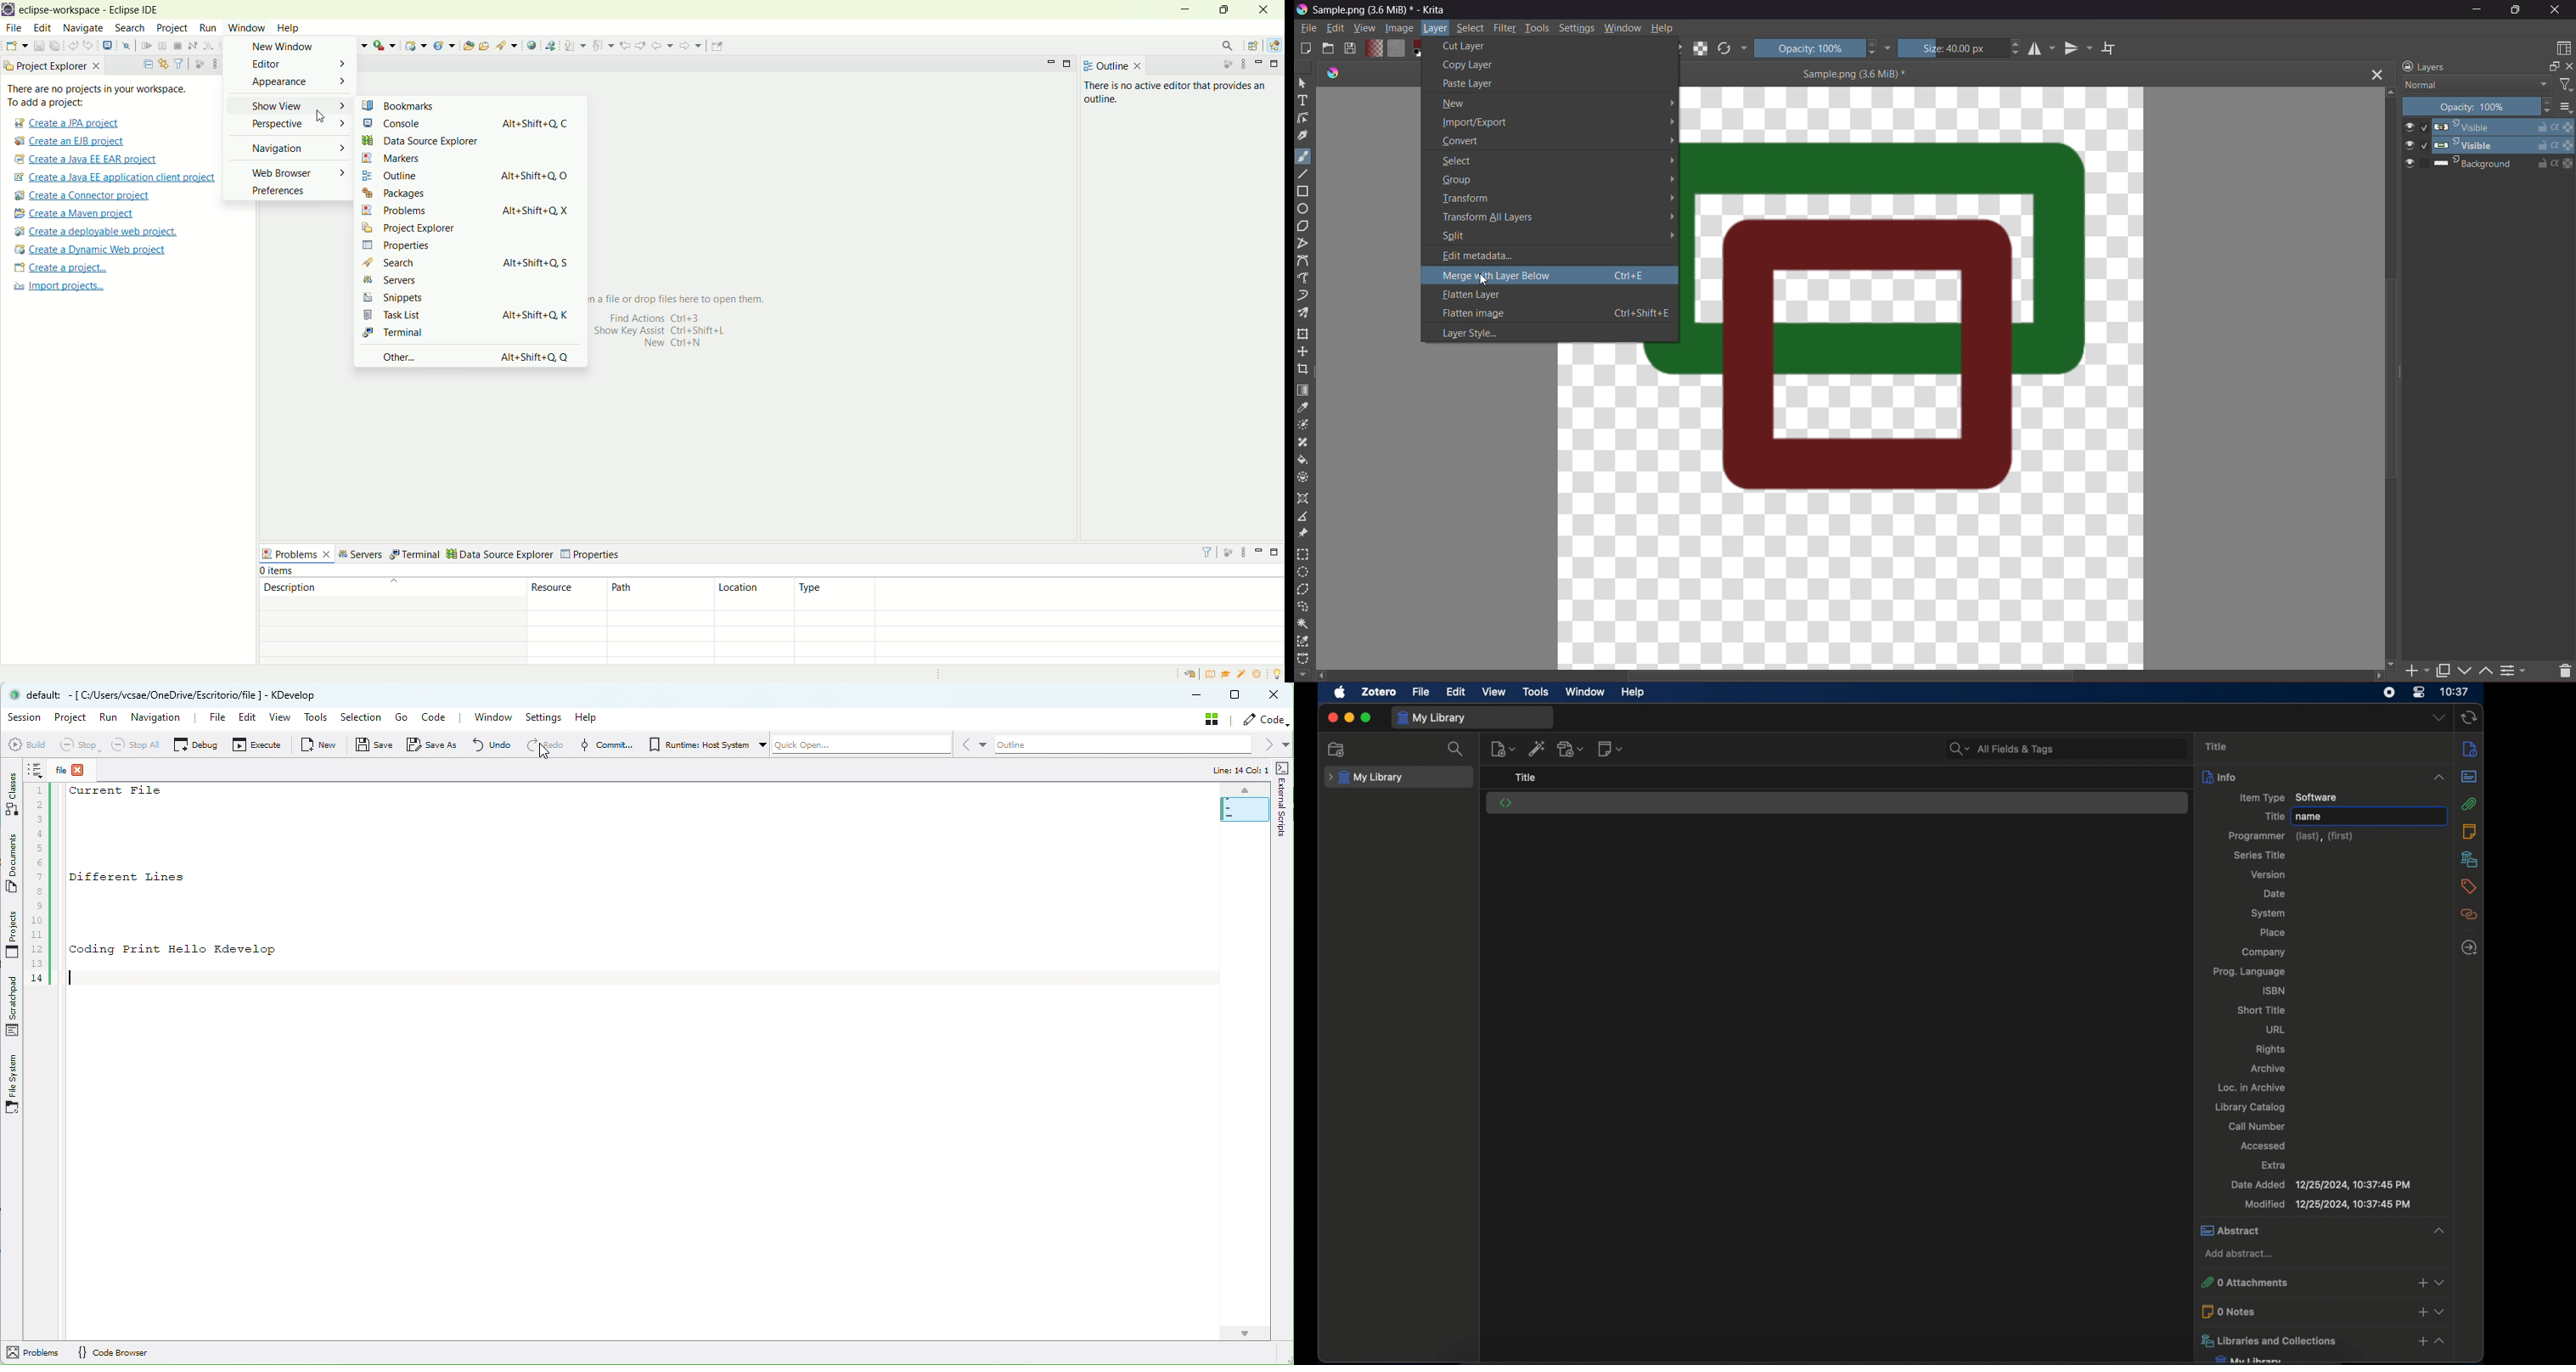 The width and height of the screenshot is (2576, 1372). I want to click on Close Pane, so click(2572, 69).